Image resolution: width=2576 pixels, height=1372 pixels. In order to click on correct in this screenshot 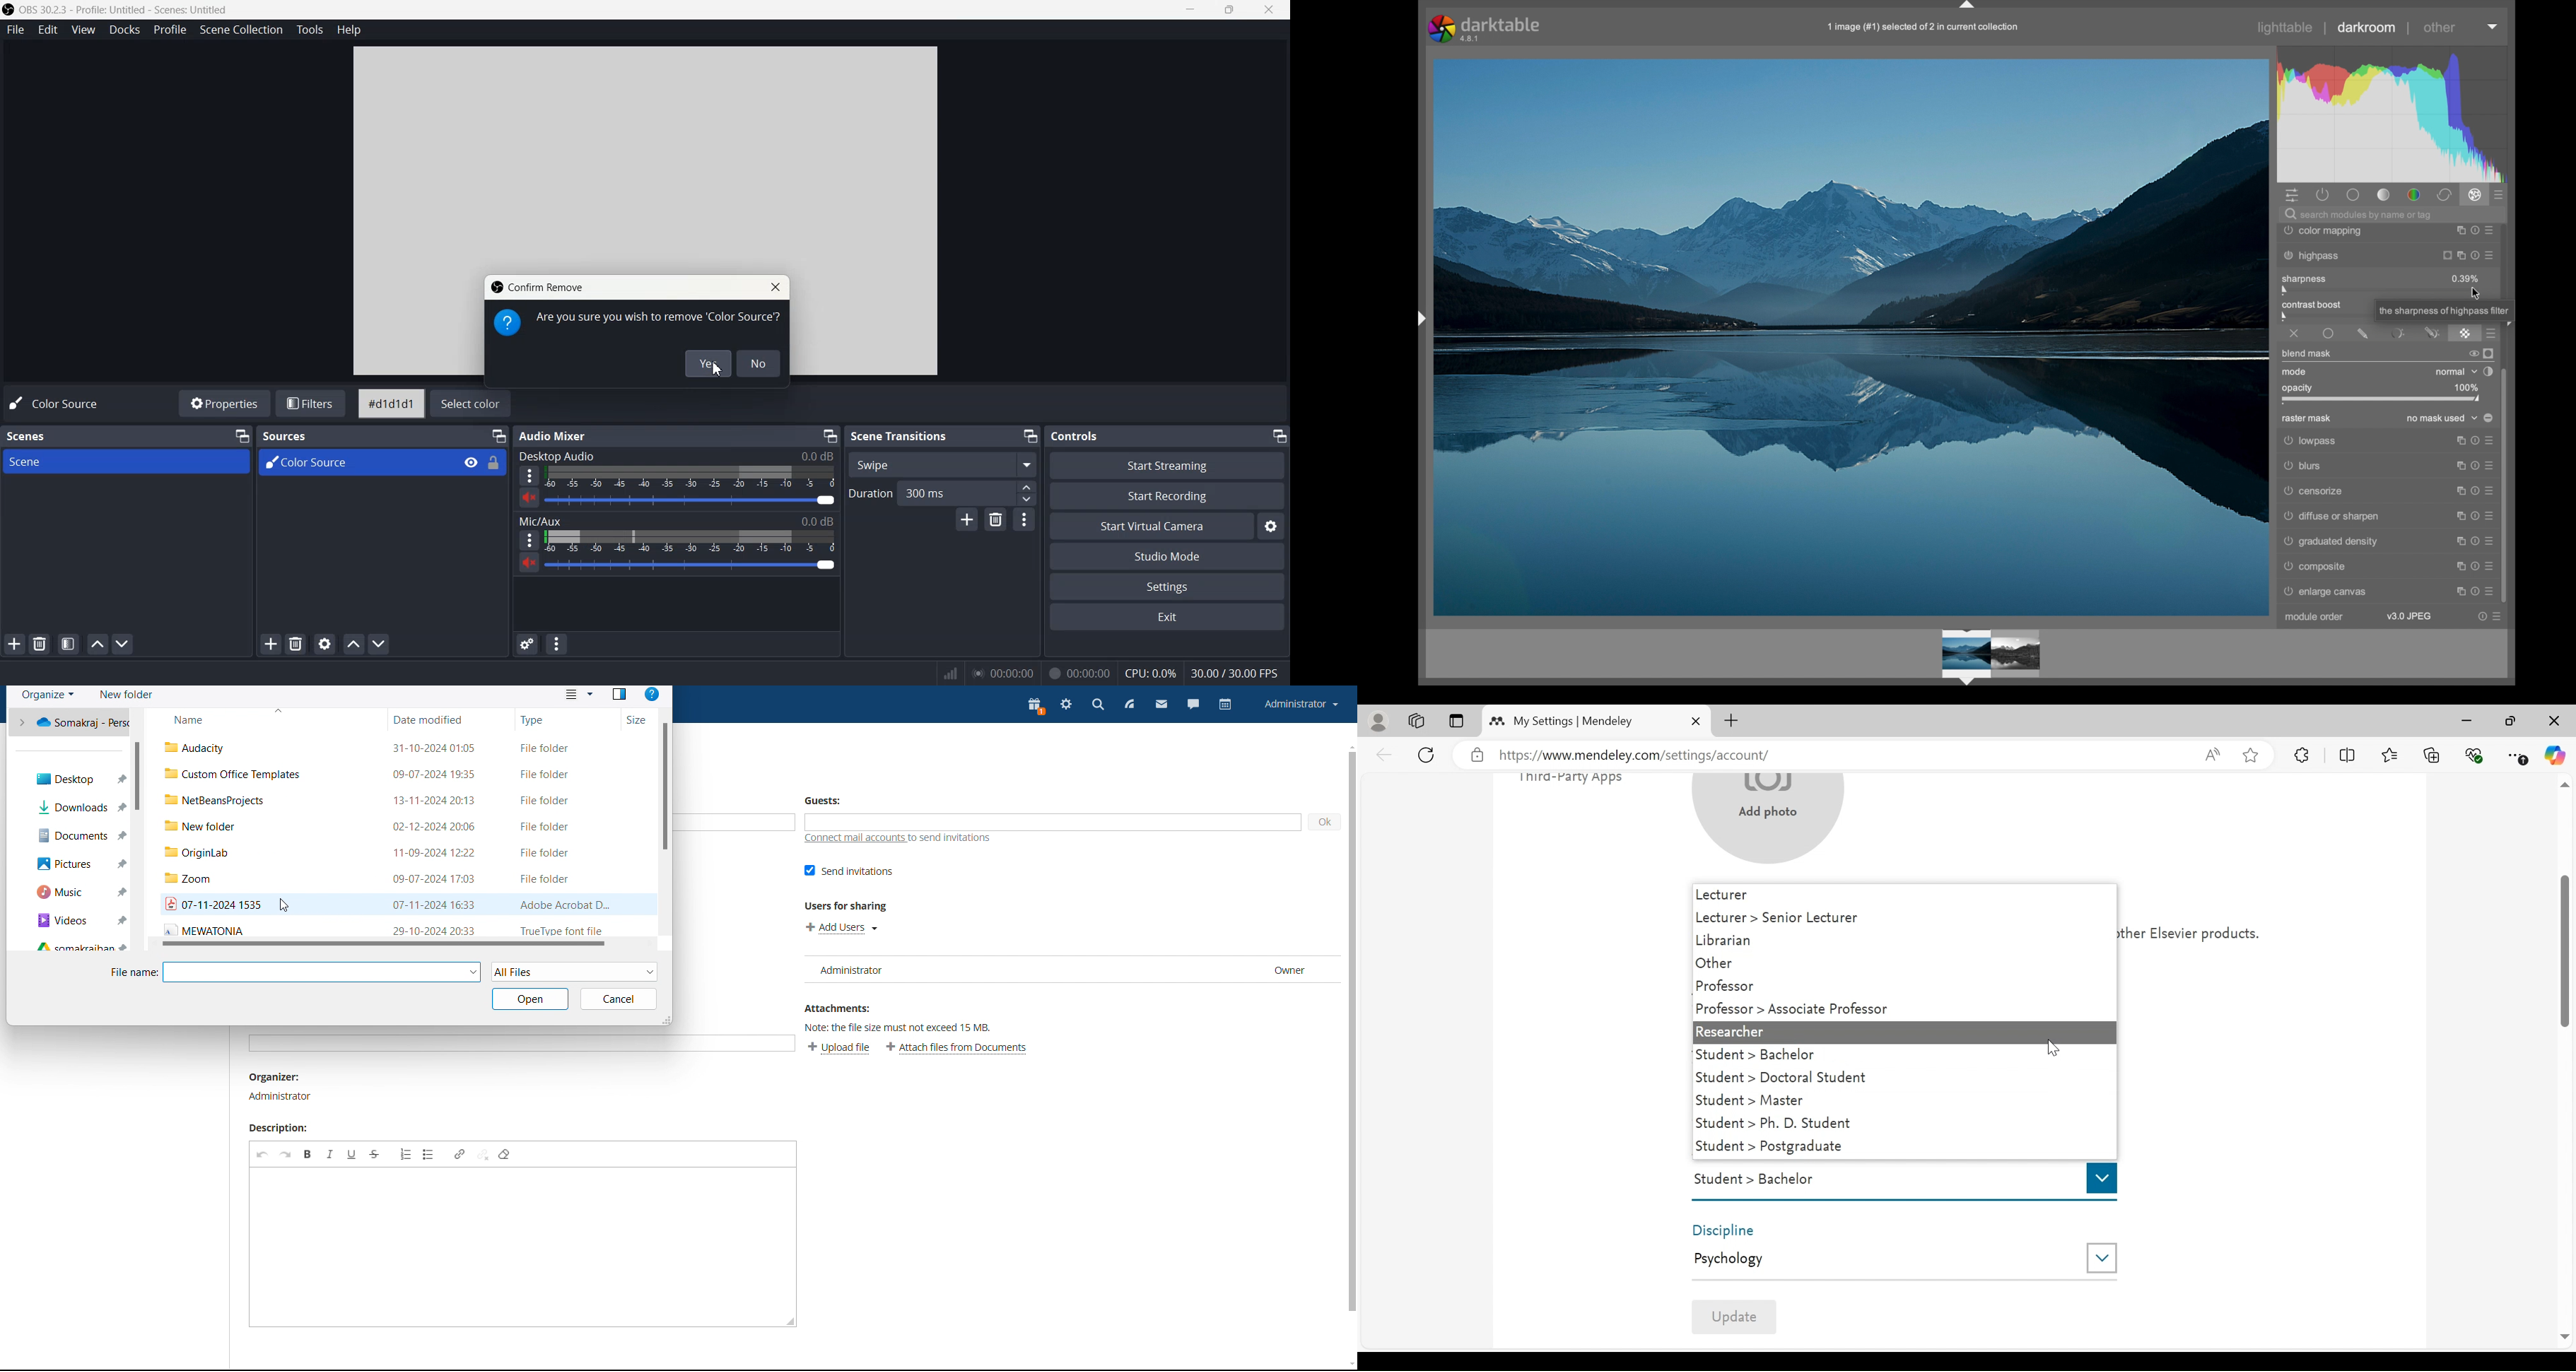, I will do `click(2444, 195)`.